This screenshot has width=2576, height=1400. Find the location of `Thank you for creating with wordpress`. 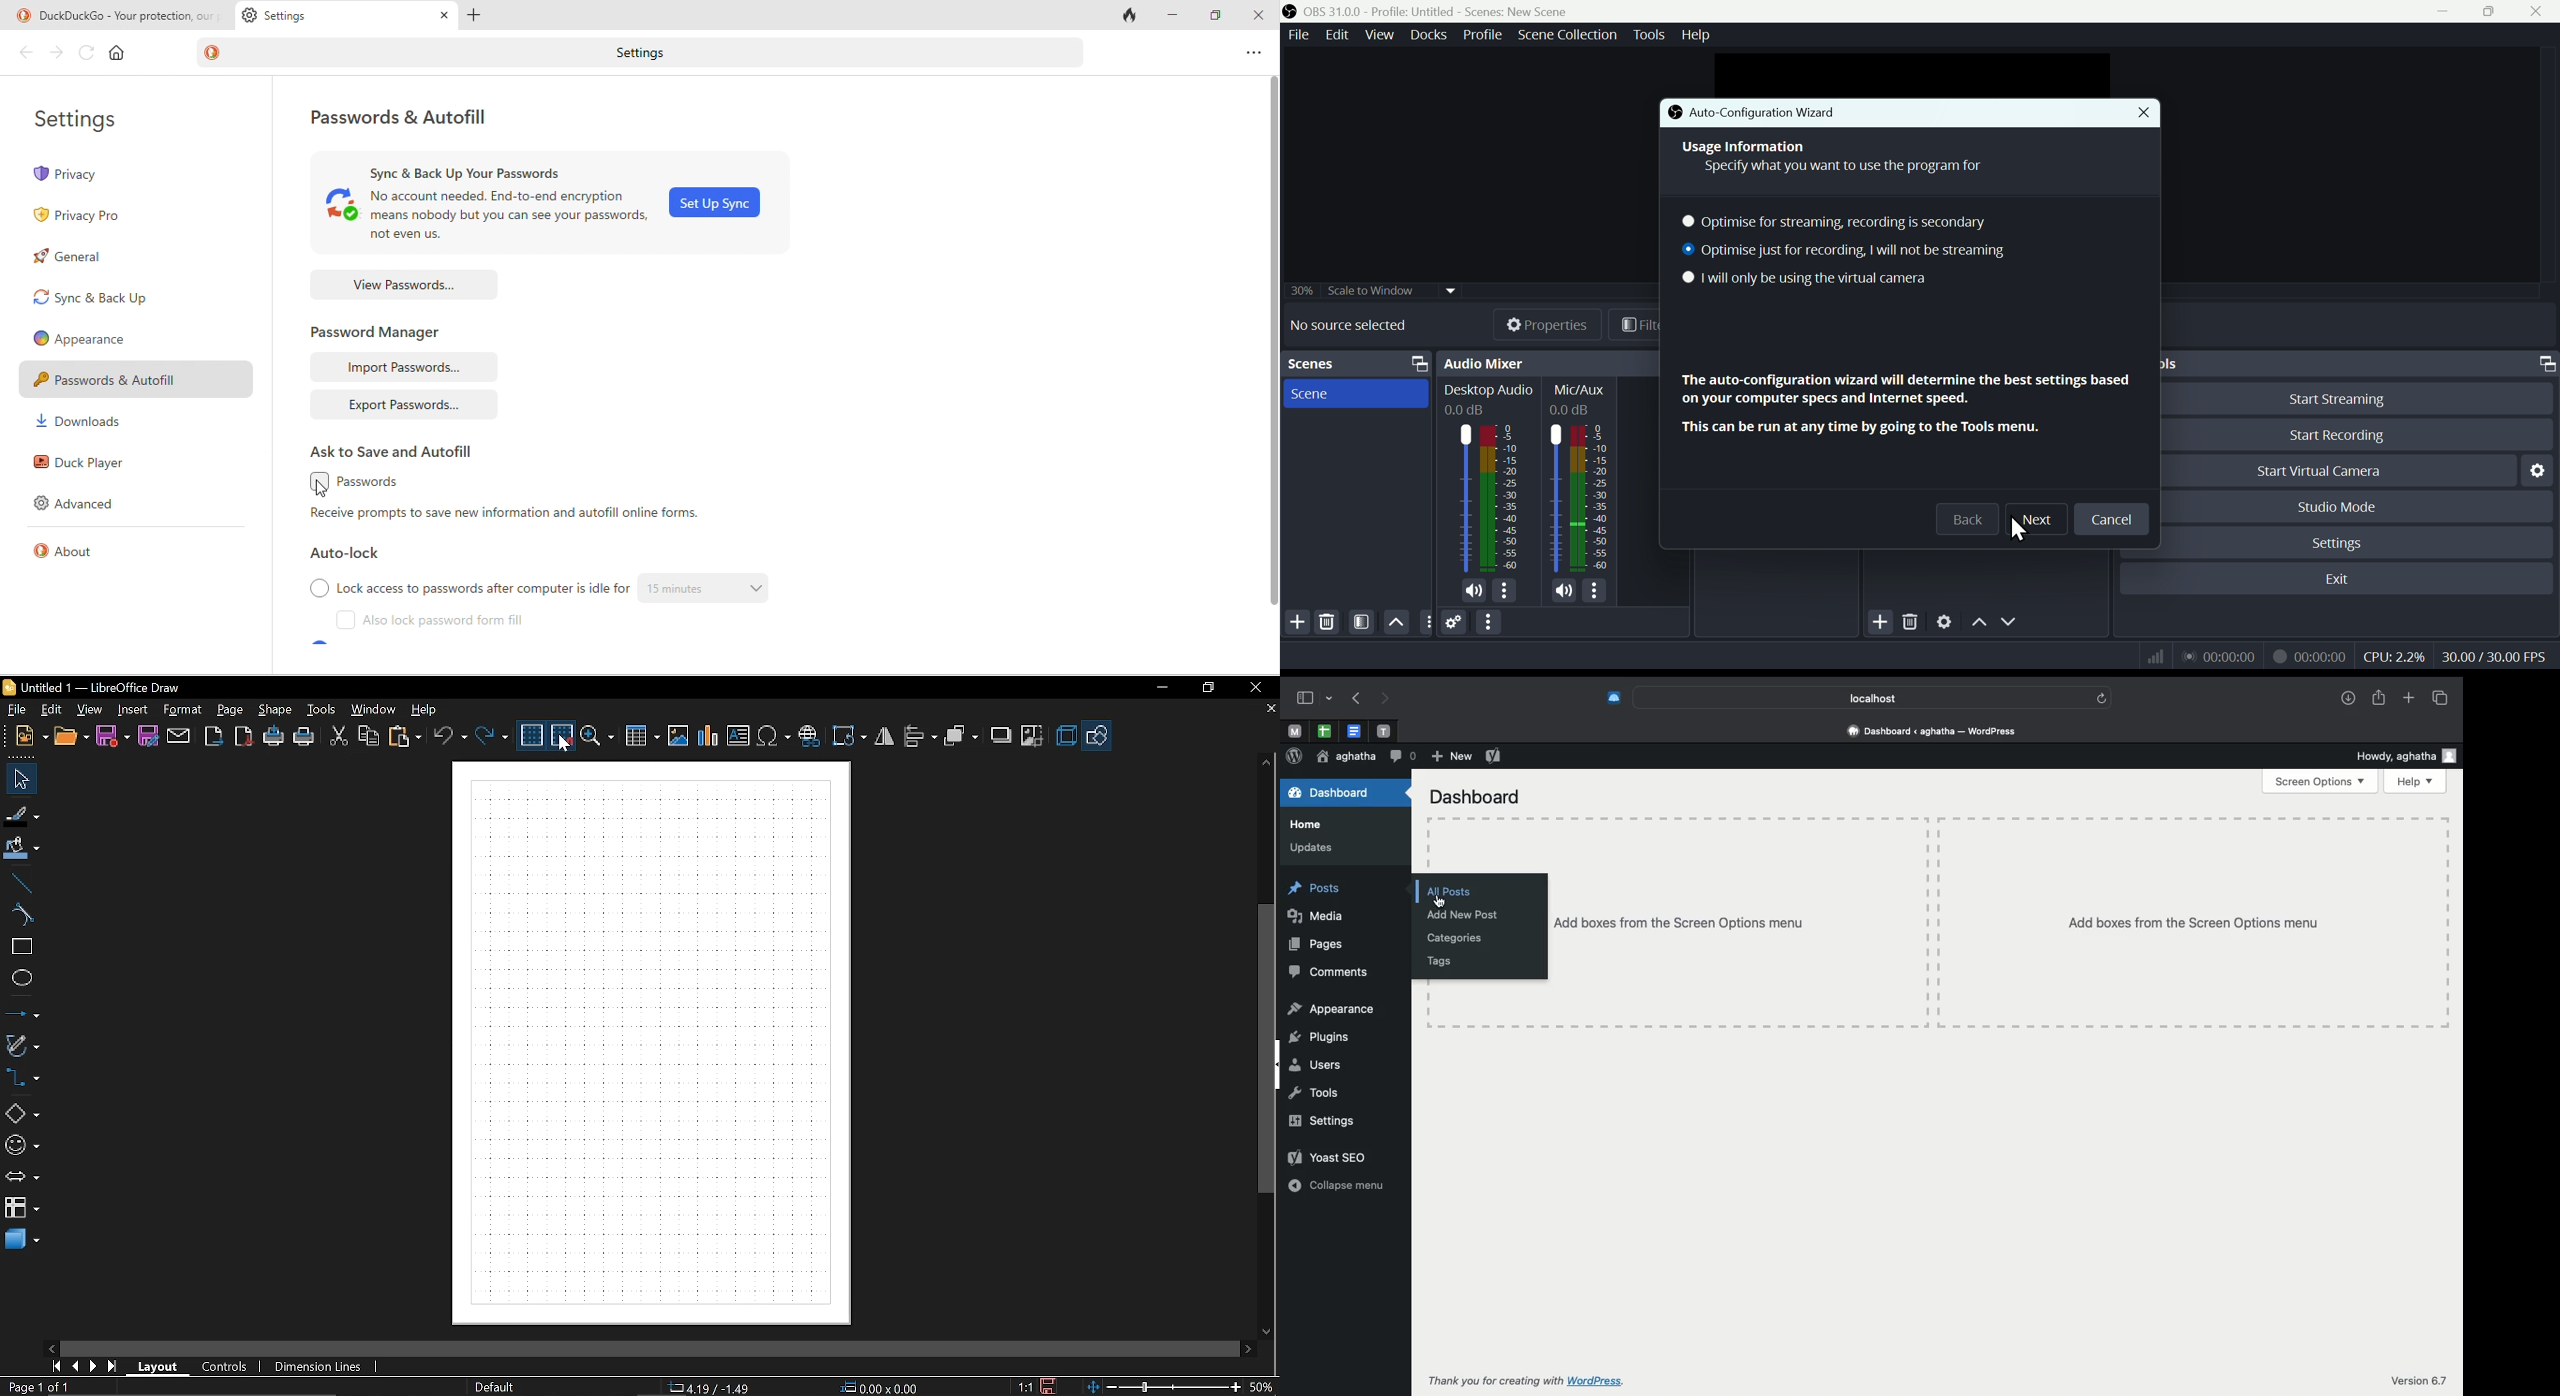

Thank you for creating with wordpress is located at coordinates (1552, 1380).